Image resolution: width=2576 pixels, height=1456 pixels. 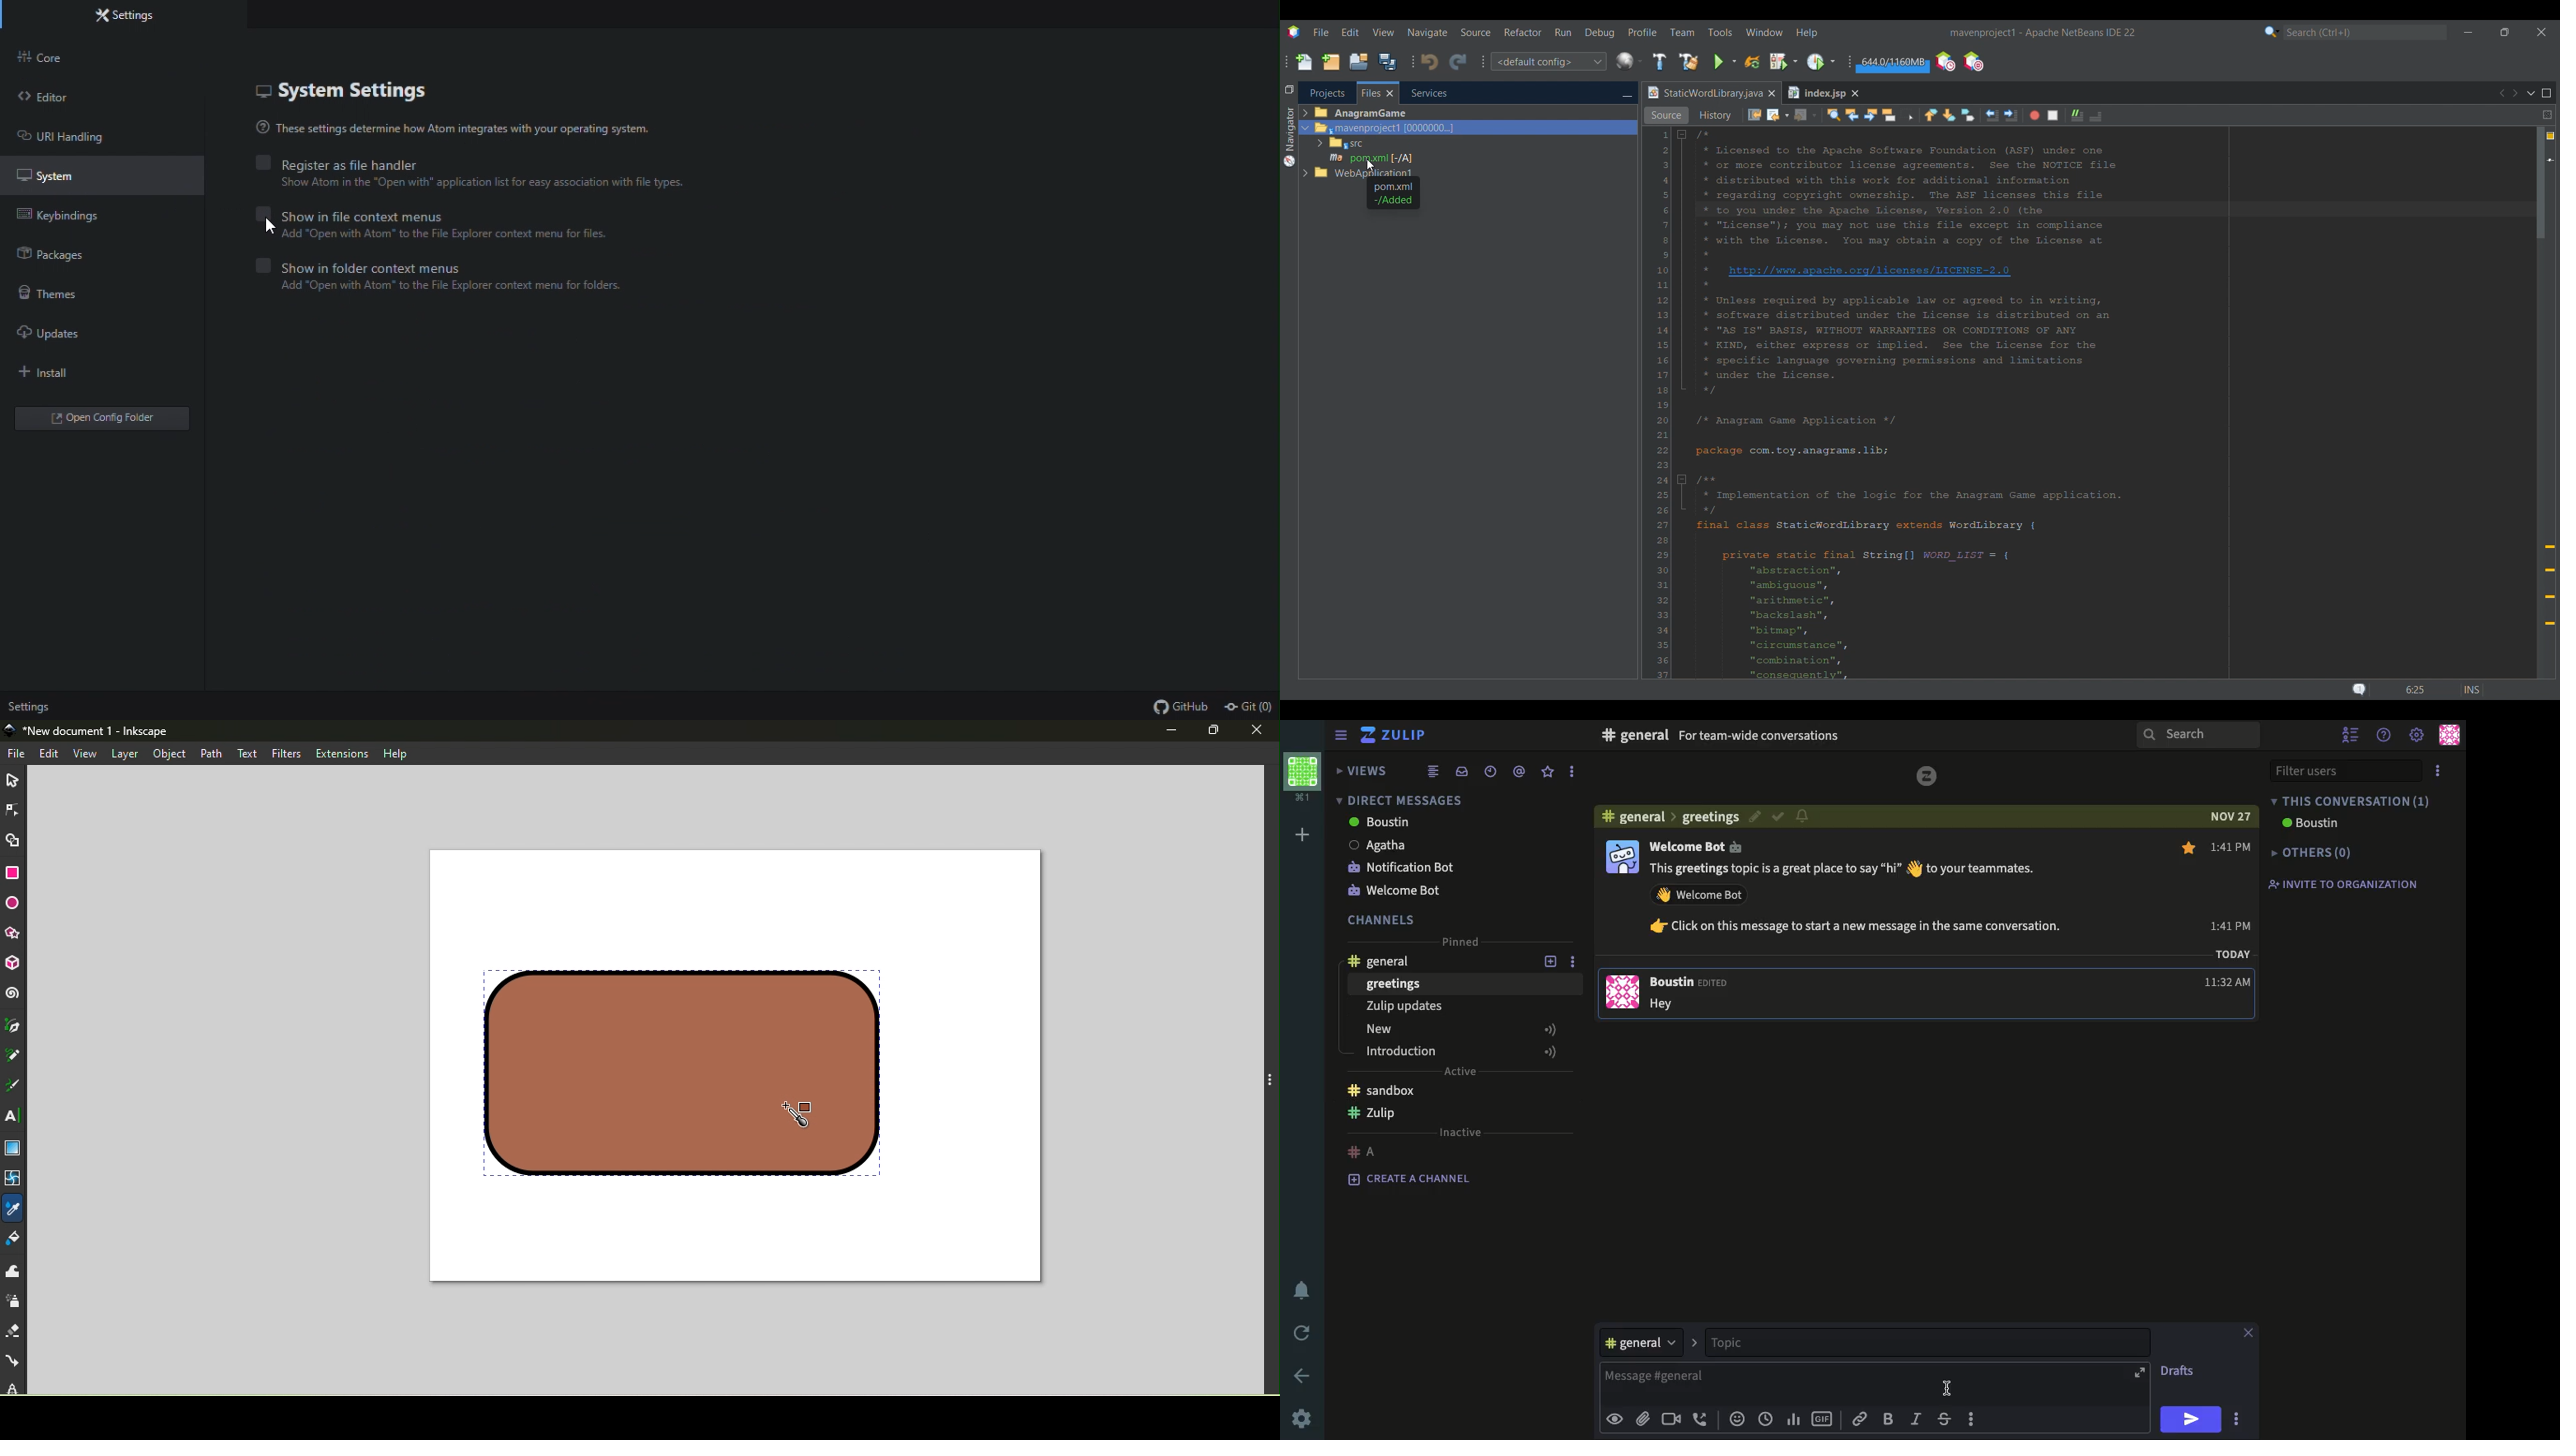 I want to click on Minimize, so click(x=1627, y=94).